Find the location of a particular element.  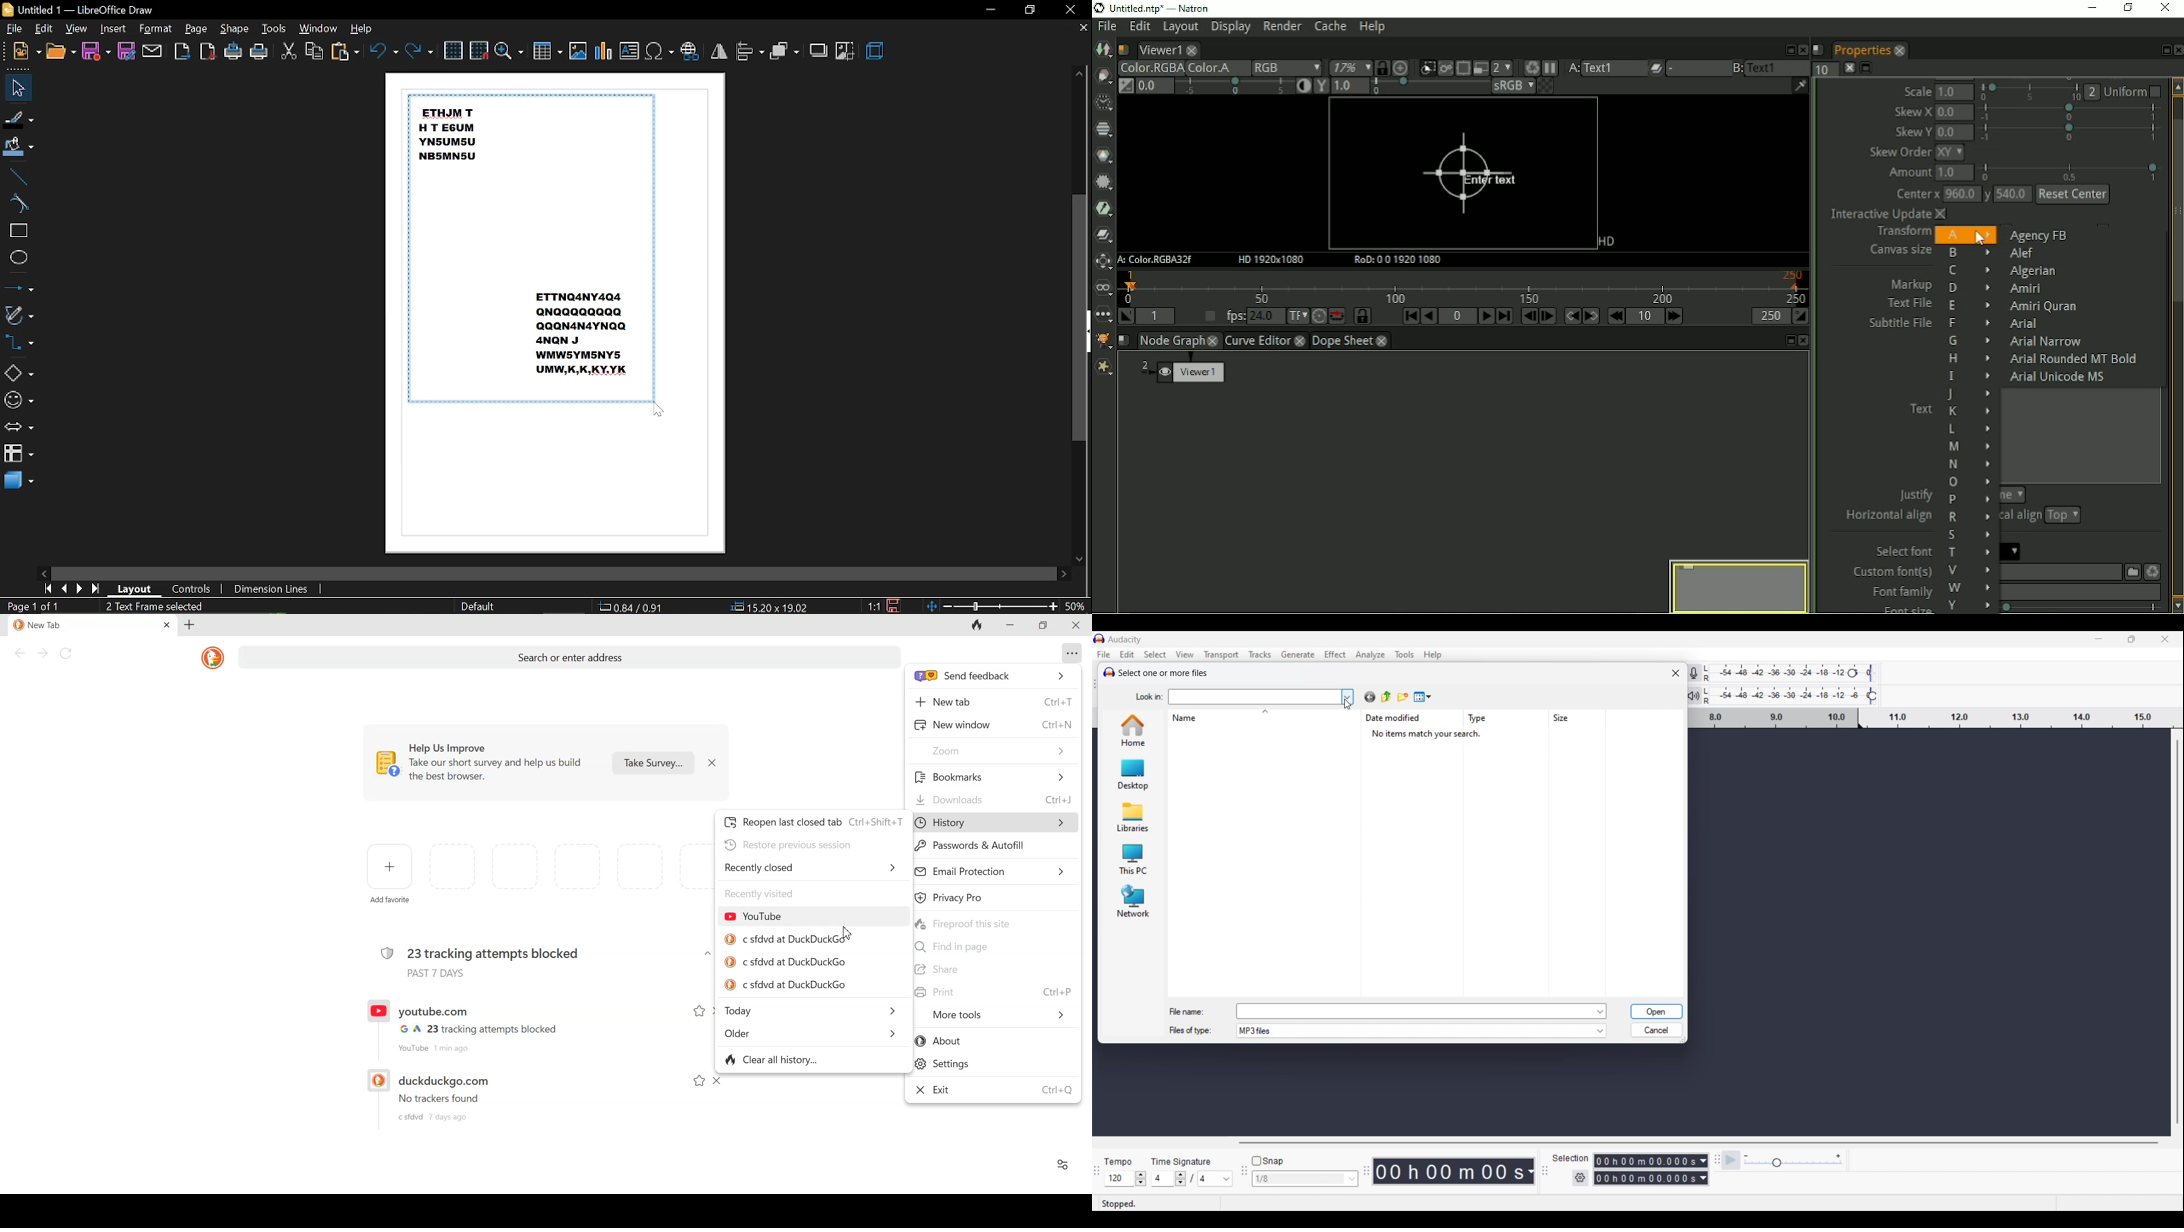

format is located at coordinates (156, 29).